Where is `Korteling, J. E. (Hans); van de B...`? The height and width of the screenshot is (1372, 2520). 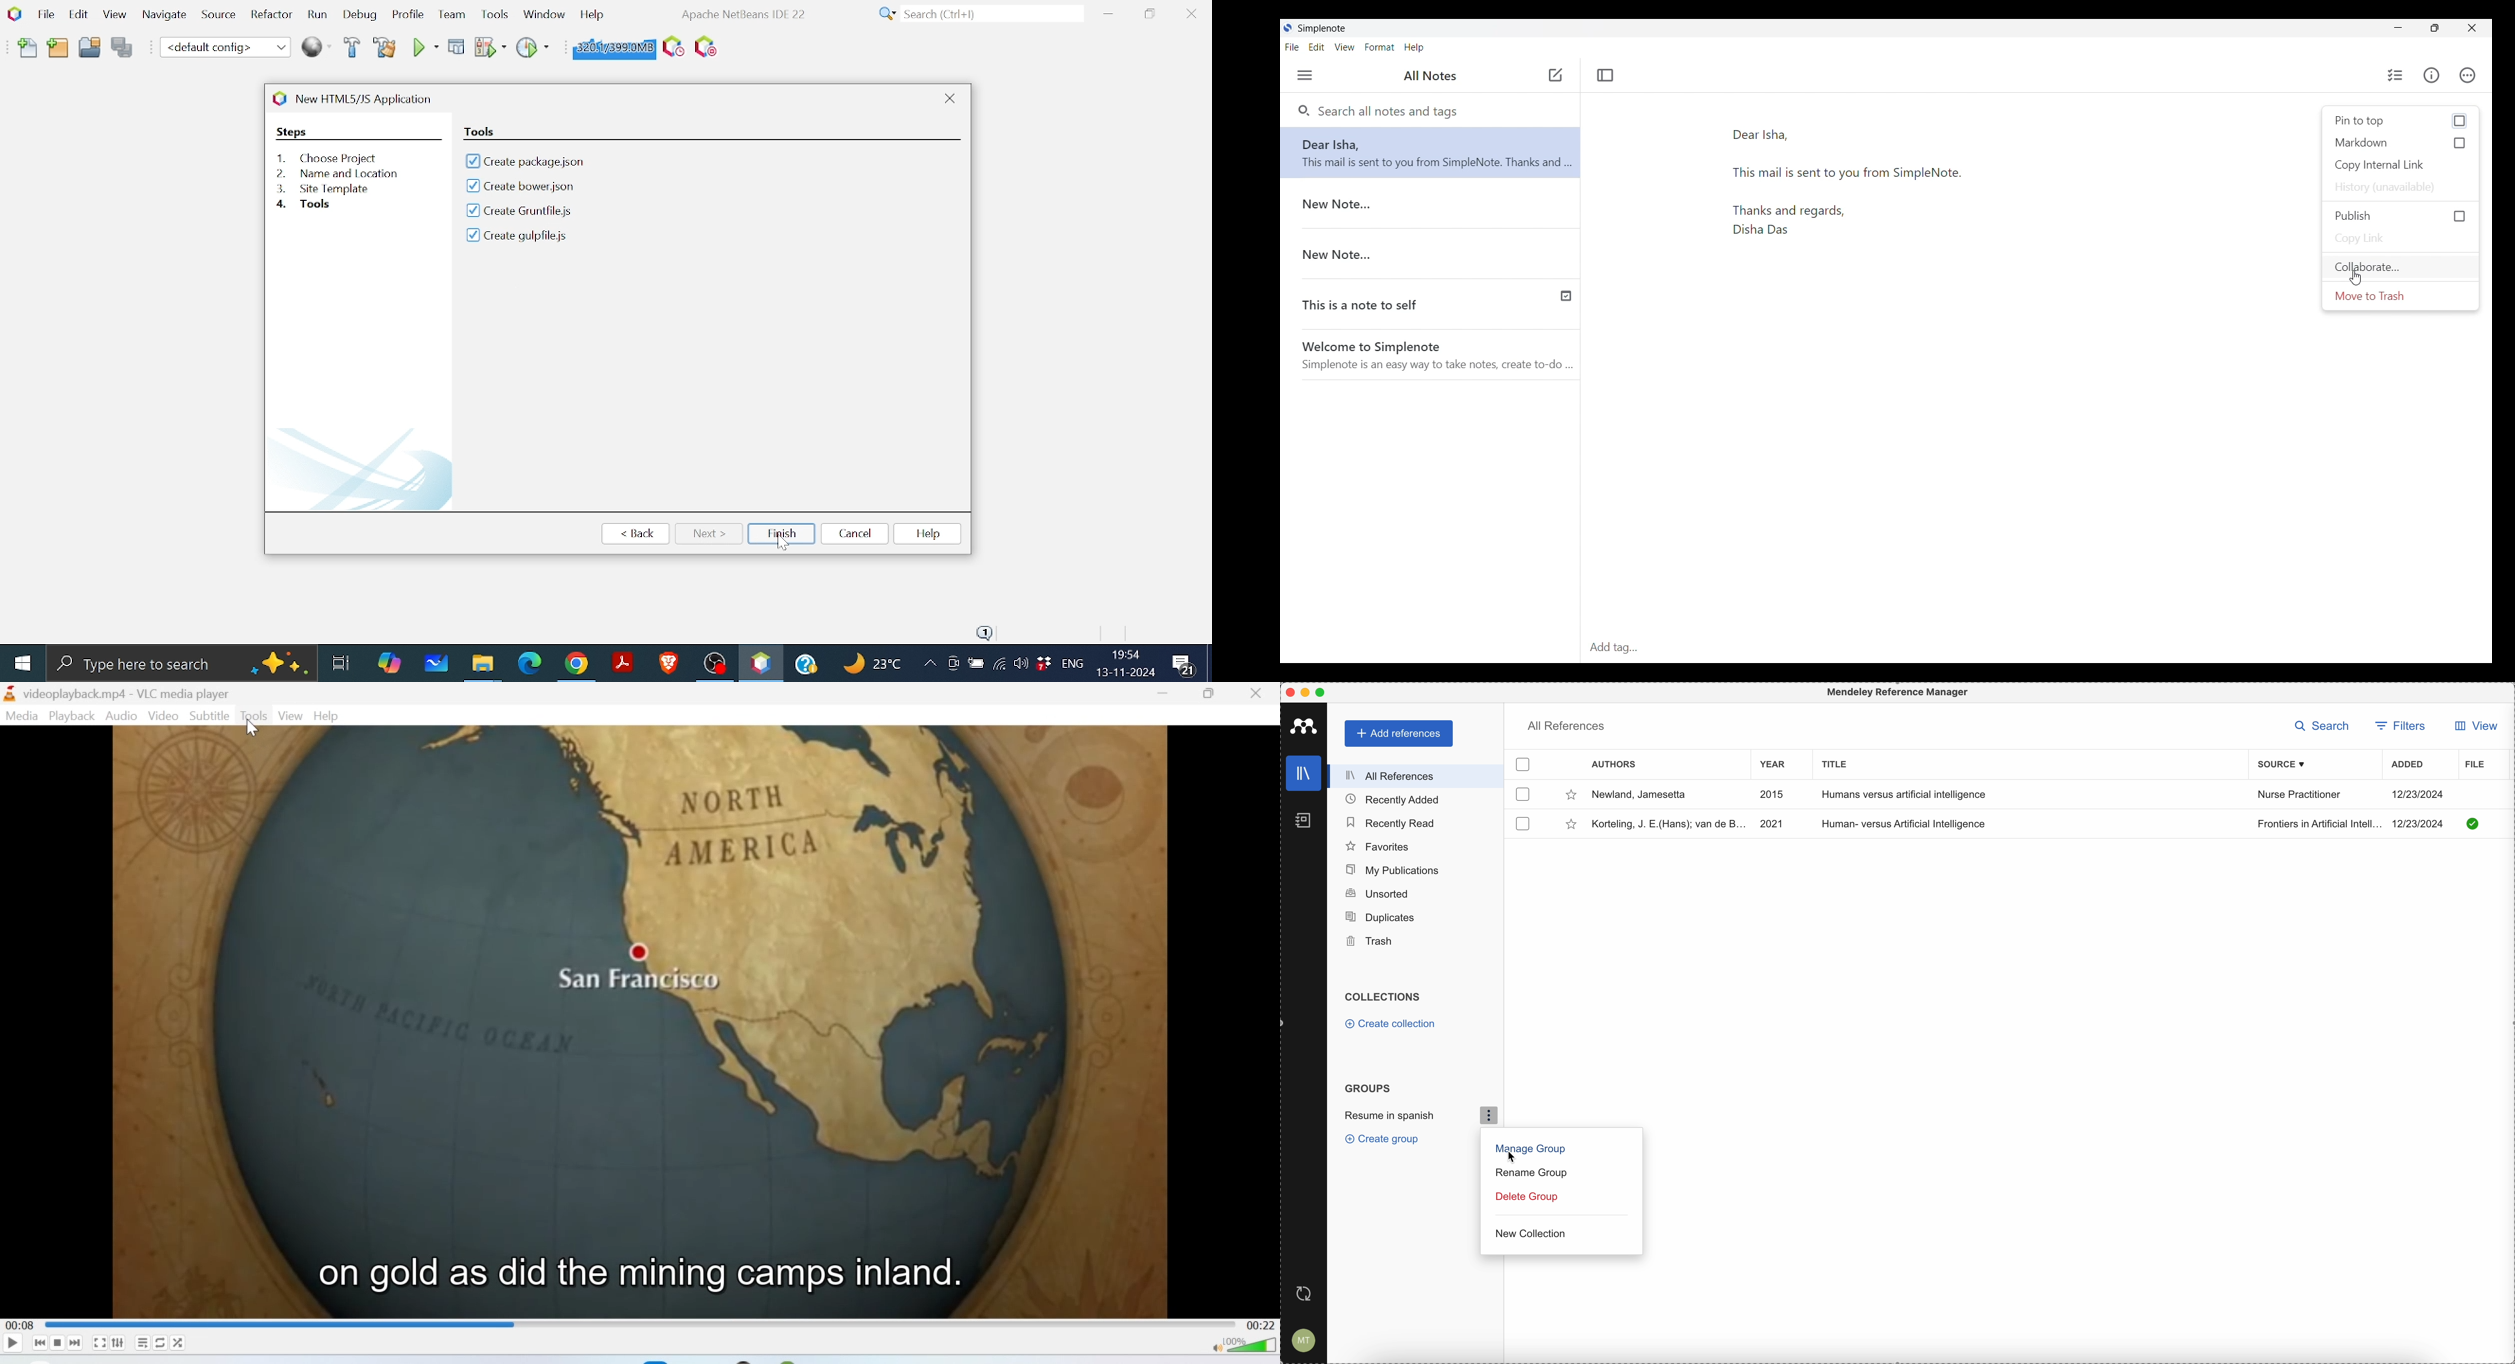 Korteling, J. E. (Hans); van de B... is located at coordinates (1666, 824).